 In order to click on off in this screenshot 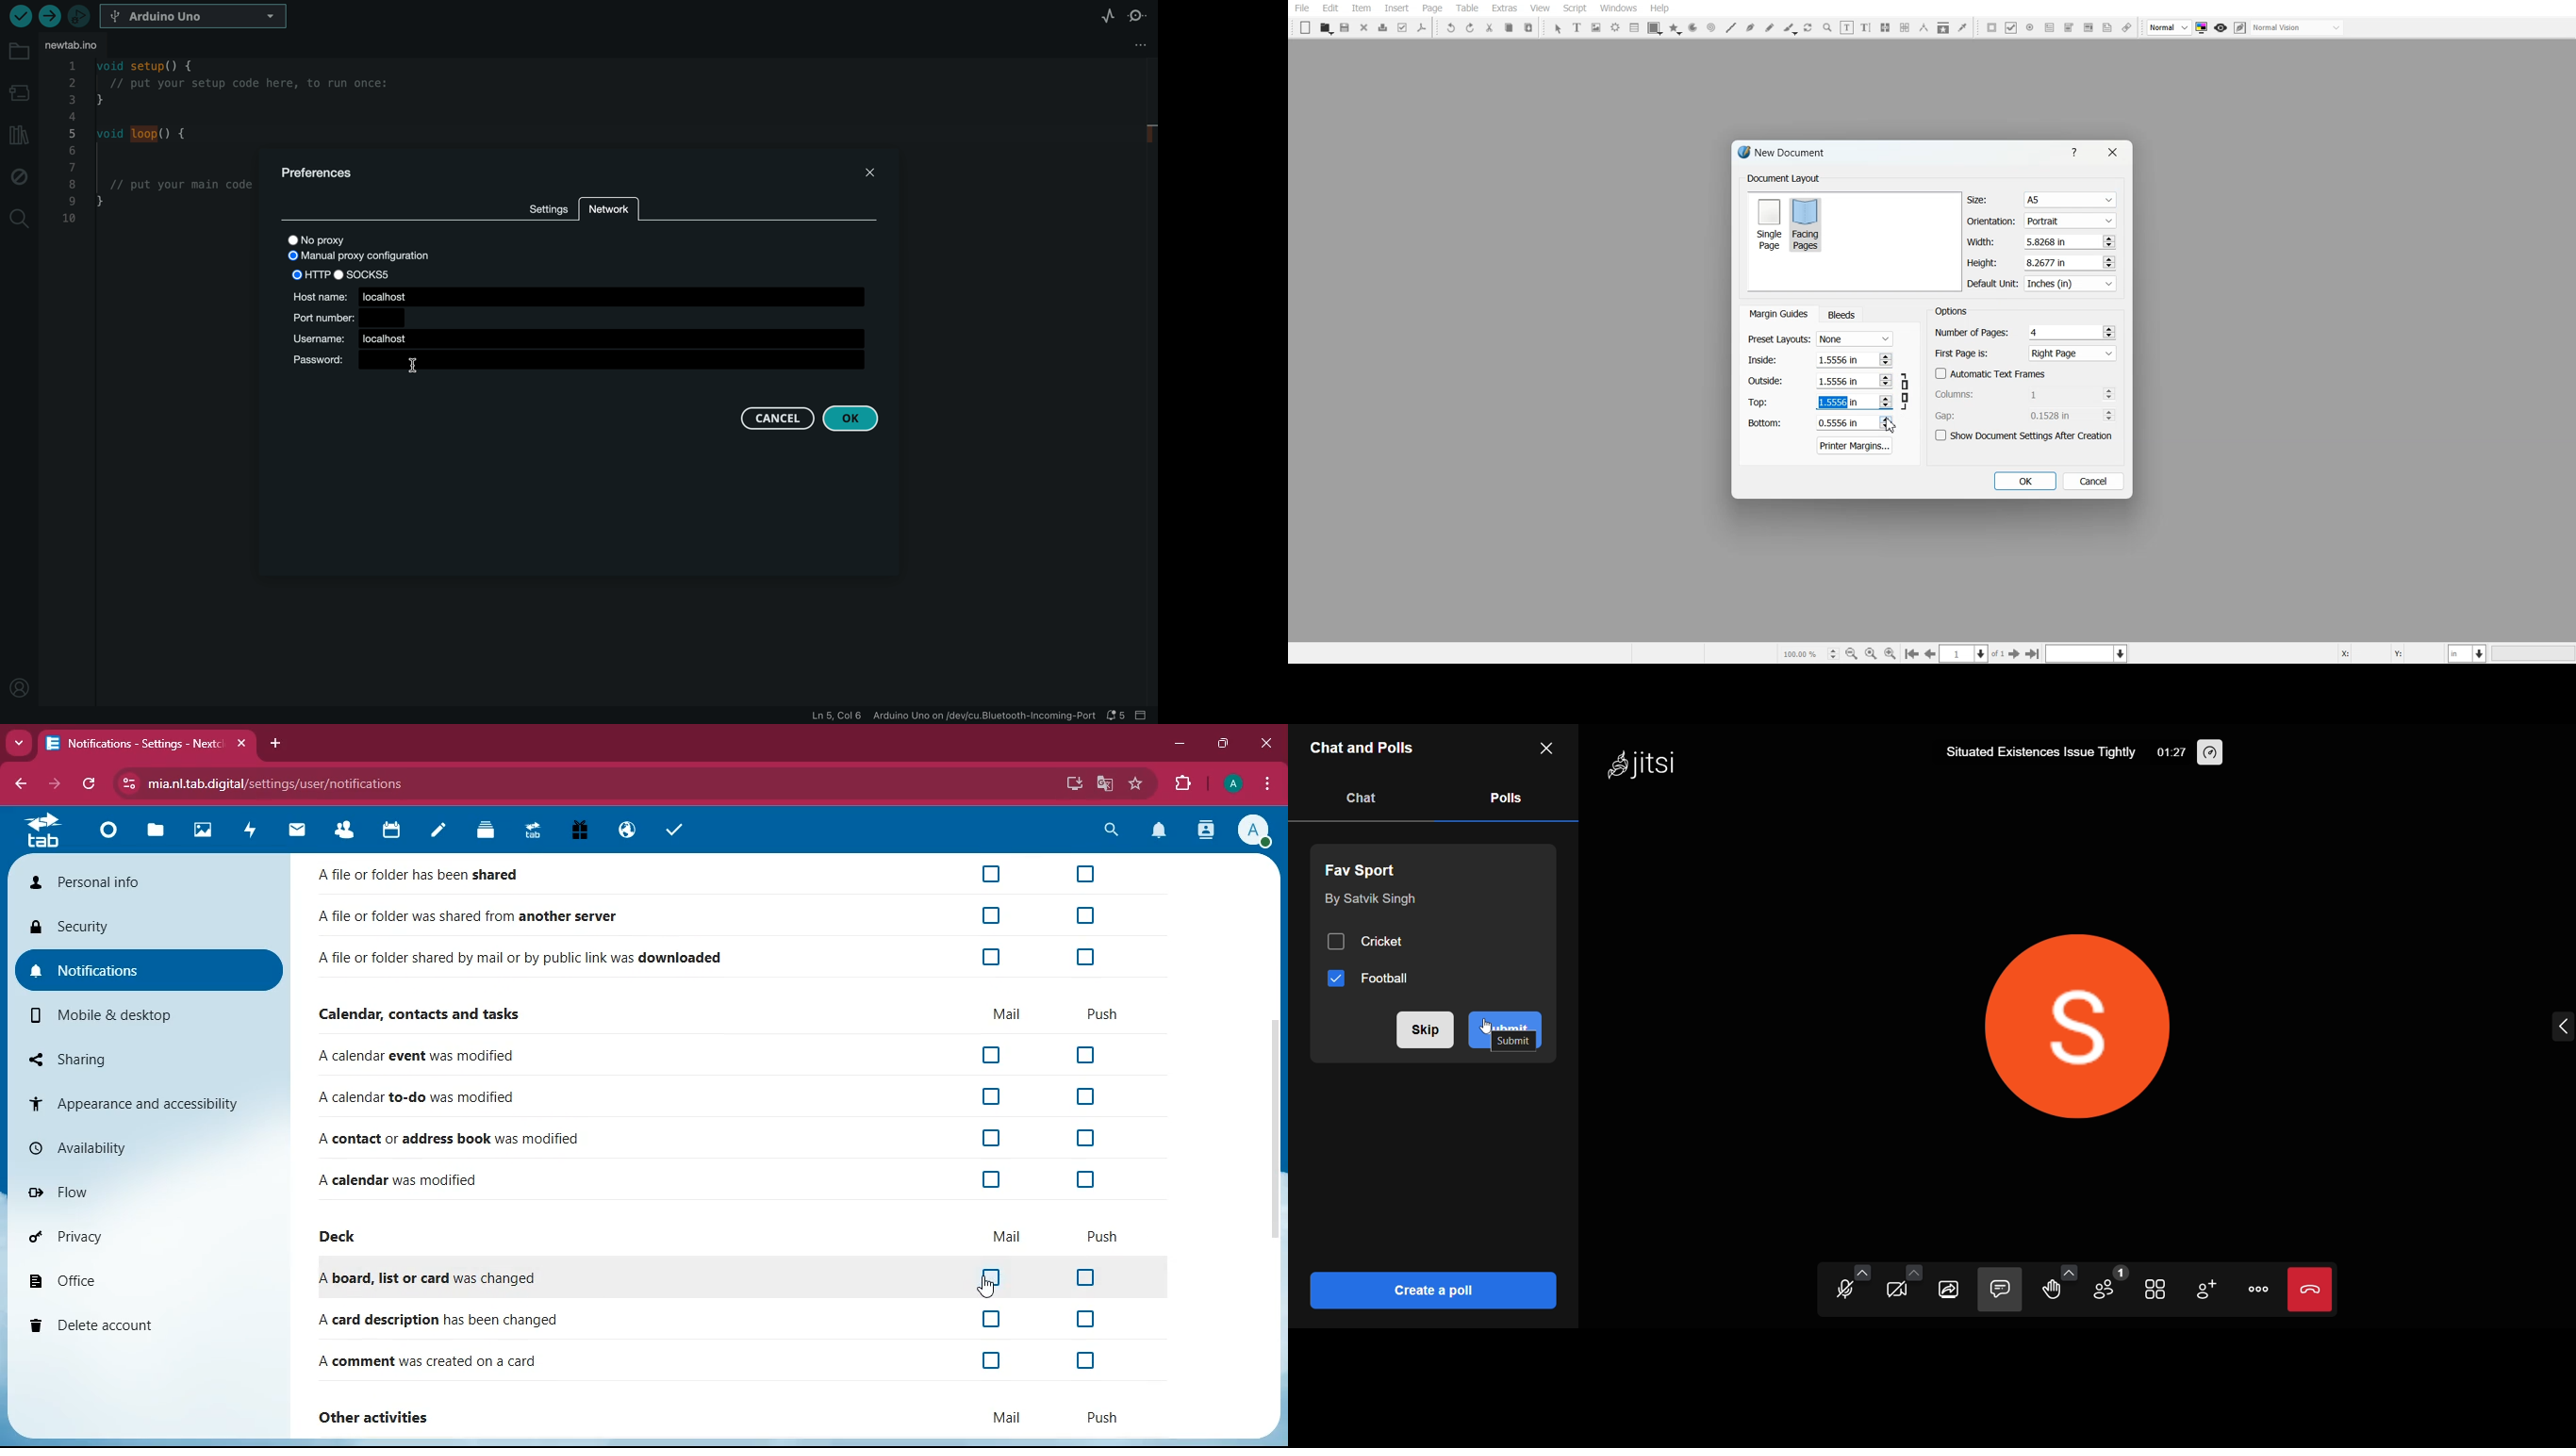, I will do `click(1084, 1133)`.